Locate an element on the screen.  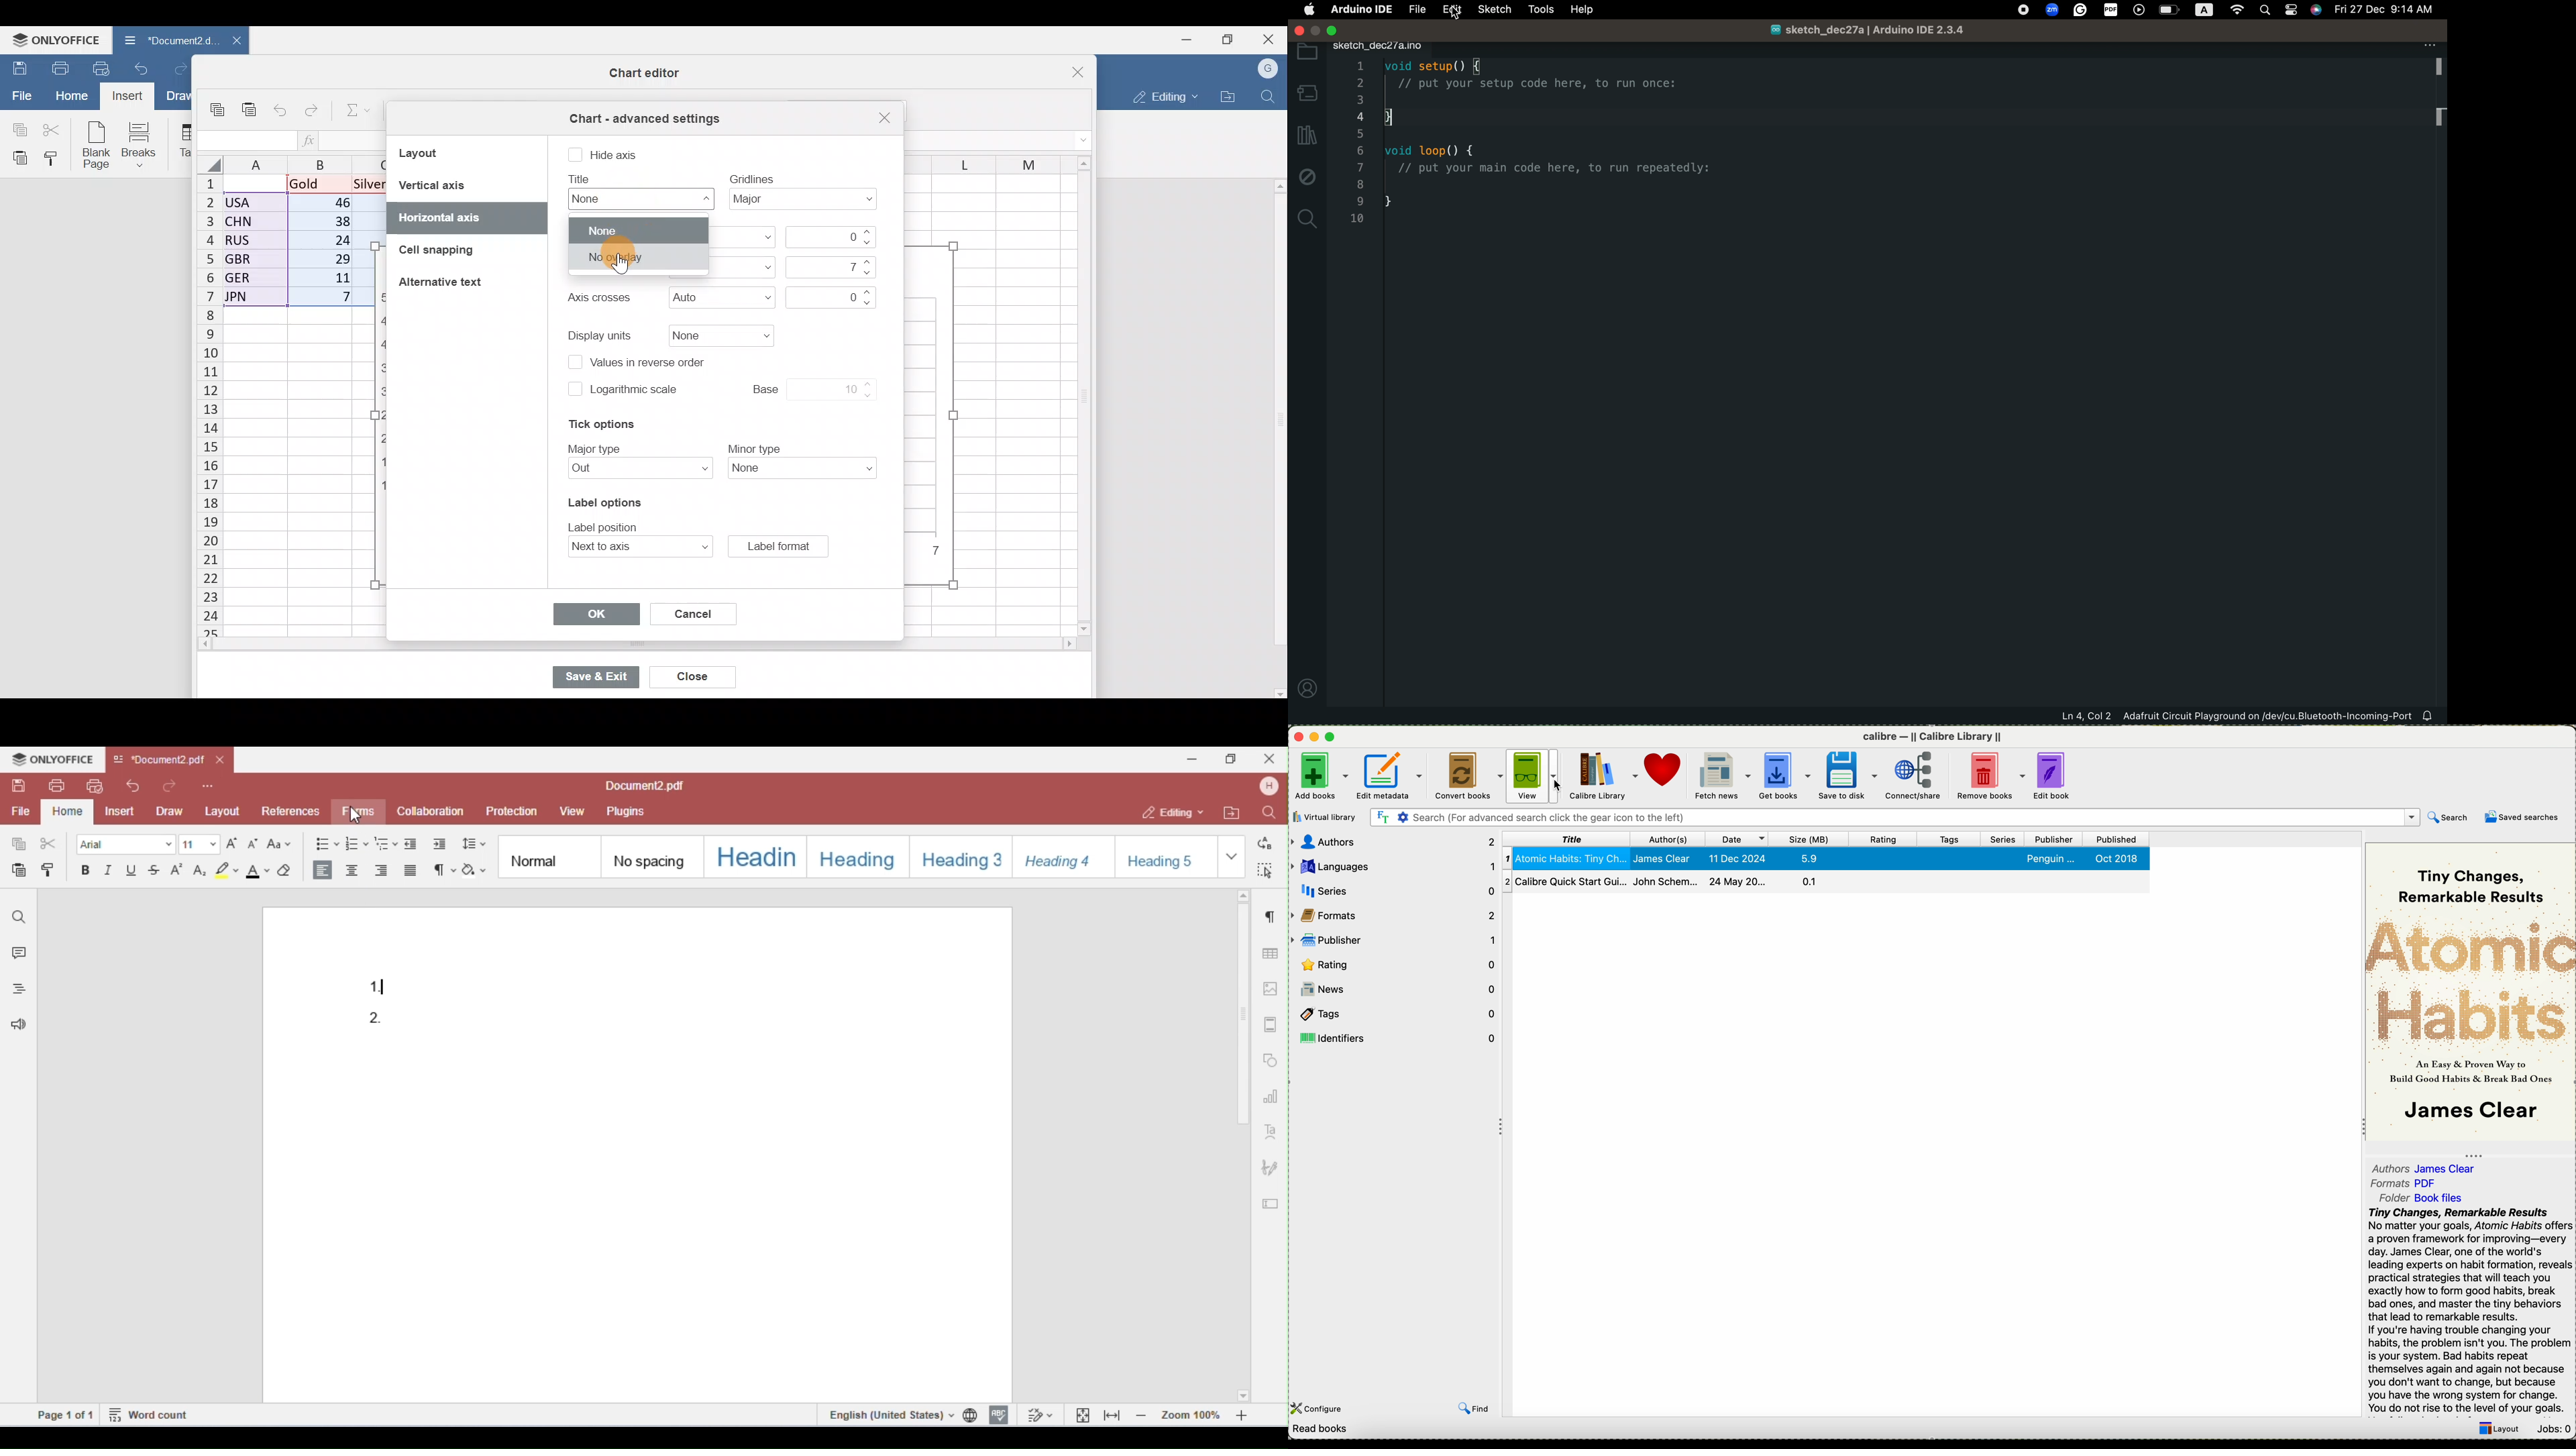
Close is located at coordinates (1069, 67).